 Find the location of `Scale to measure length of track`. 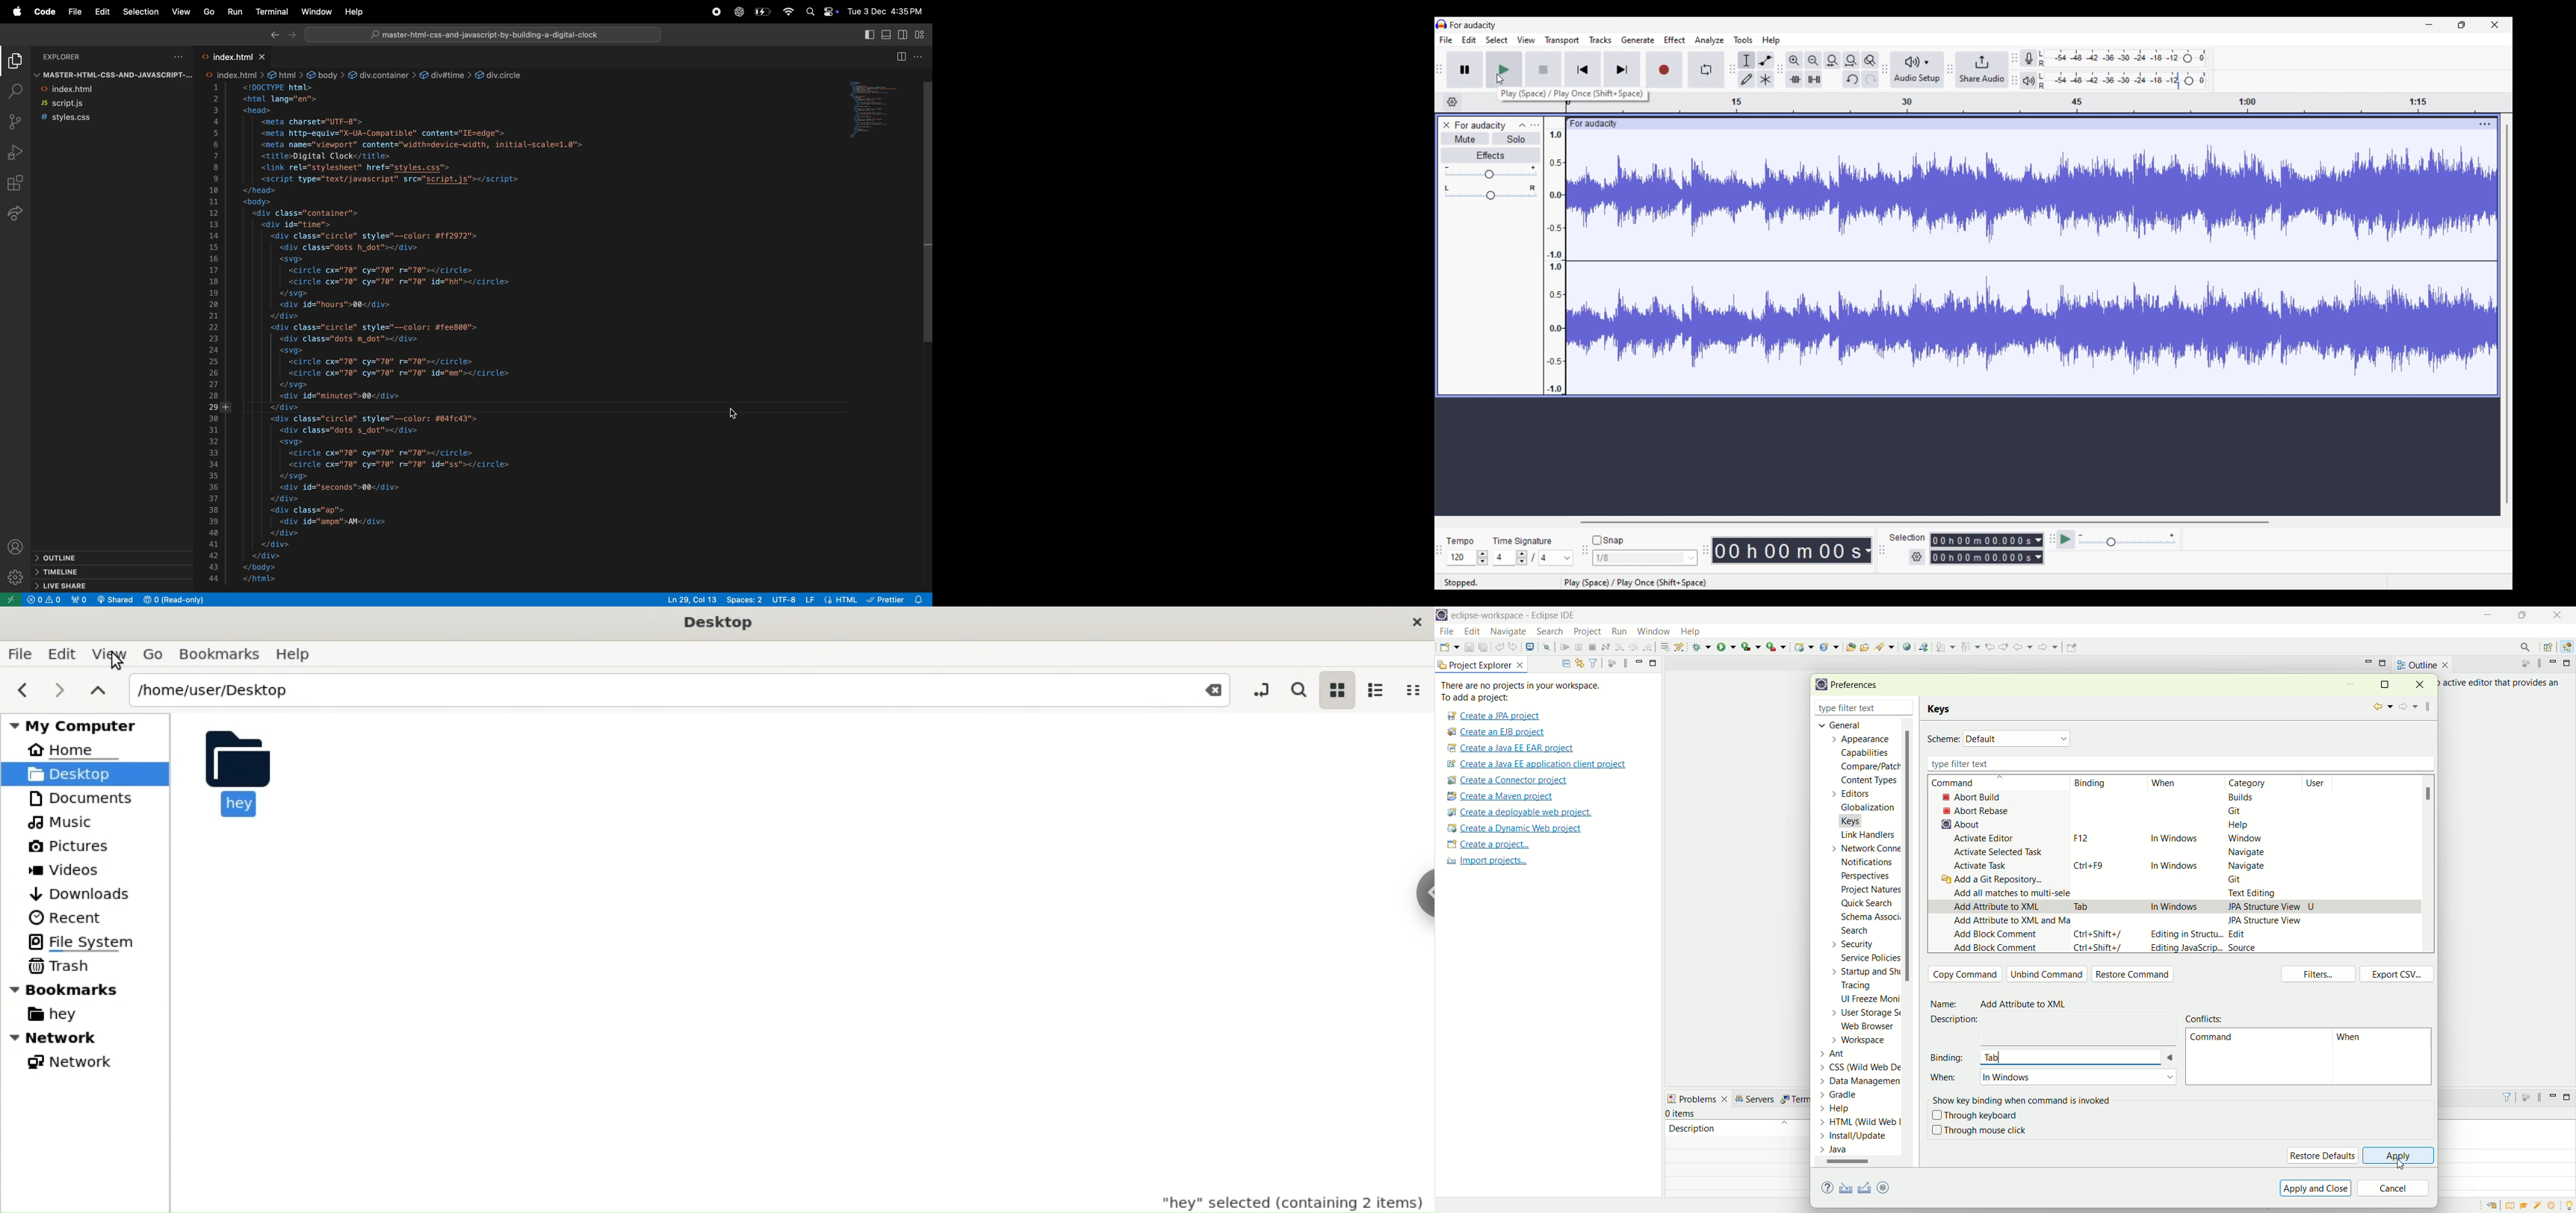

Scale to measure length of track is located at coordinates (2084, 102).